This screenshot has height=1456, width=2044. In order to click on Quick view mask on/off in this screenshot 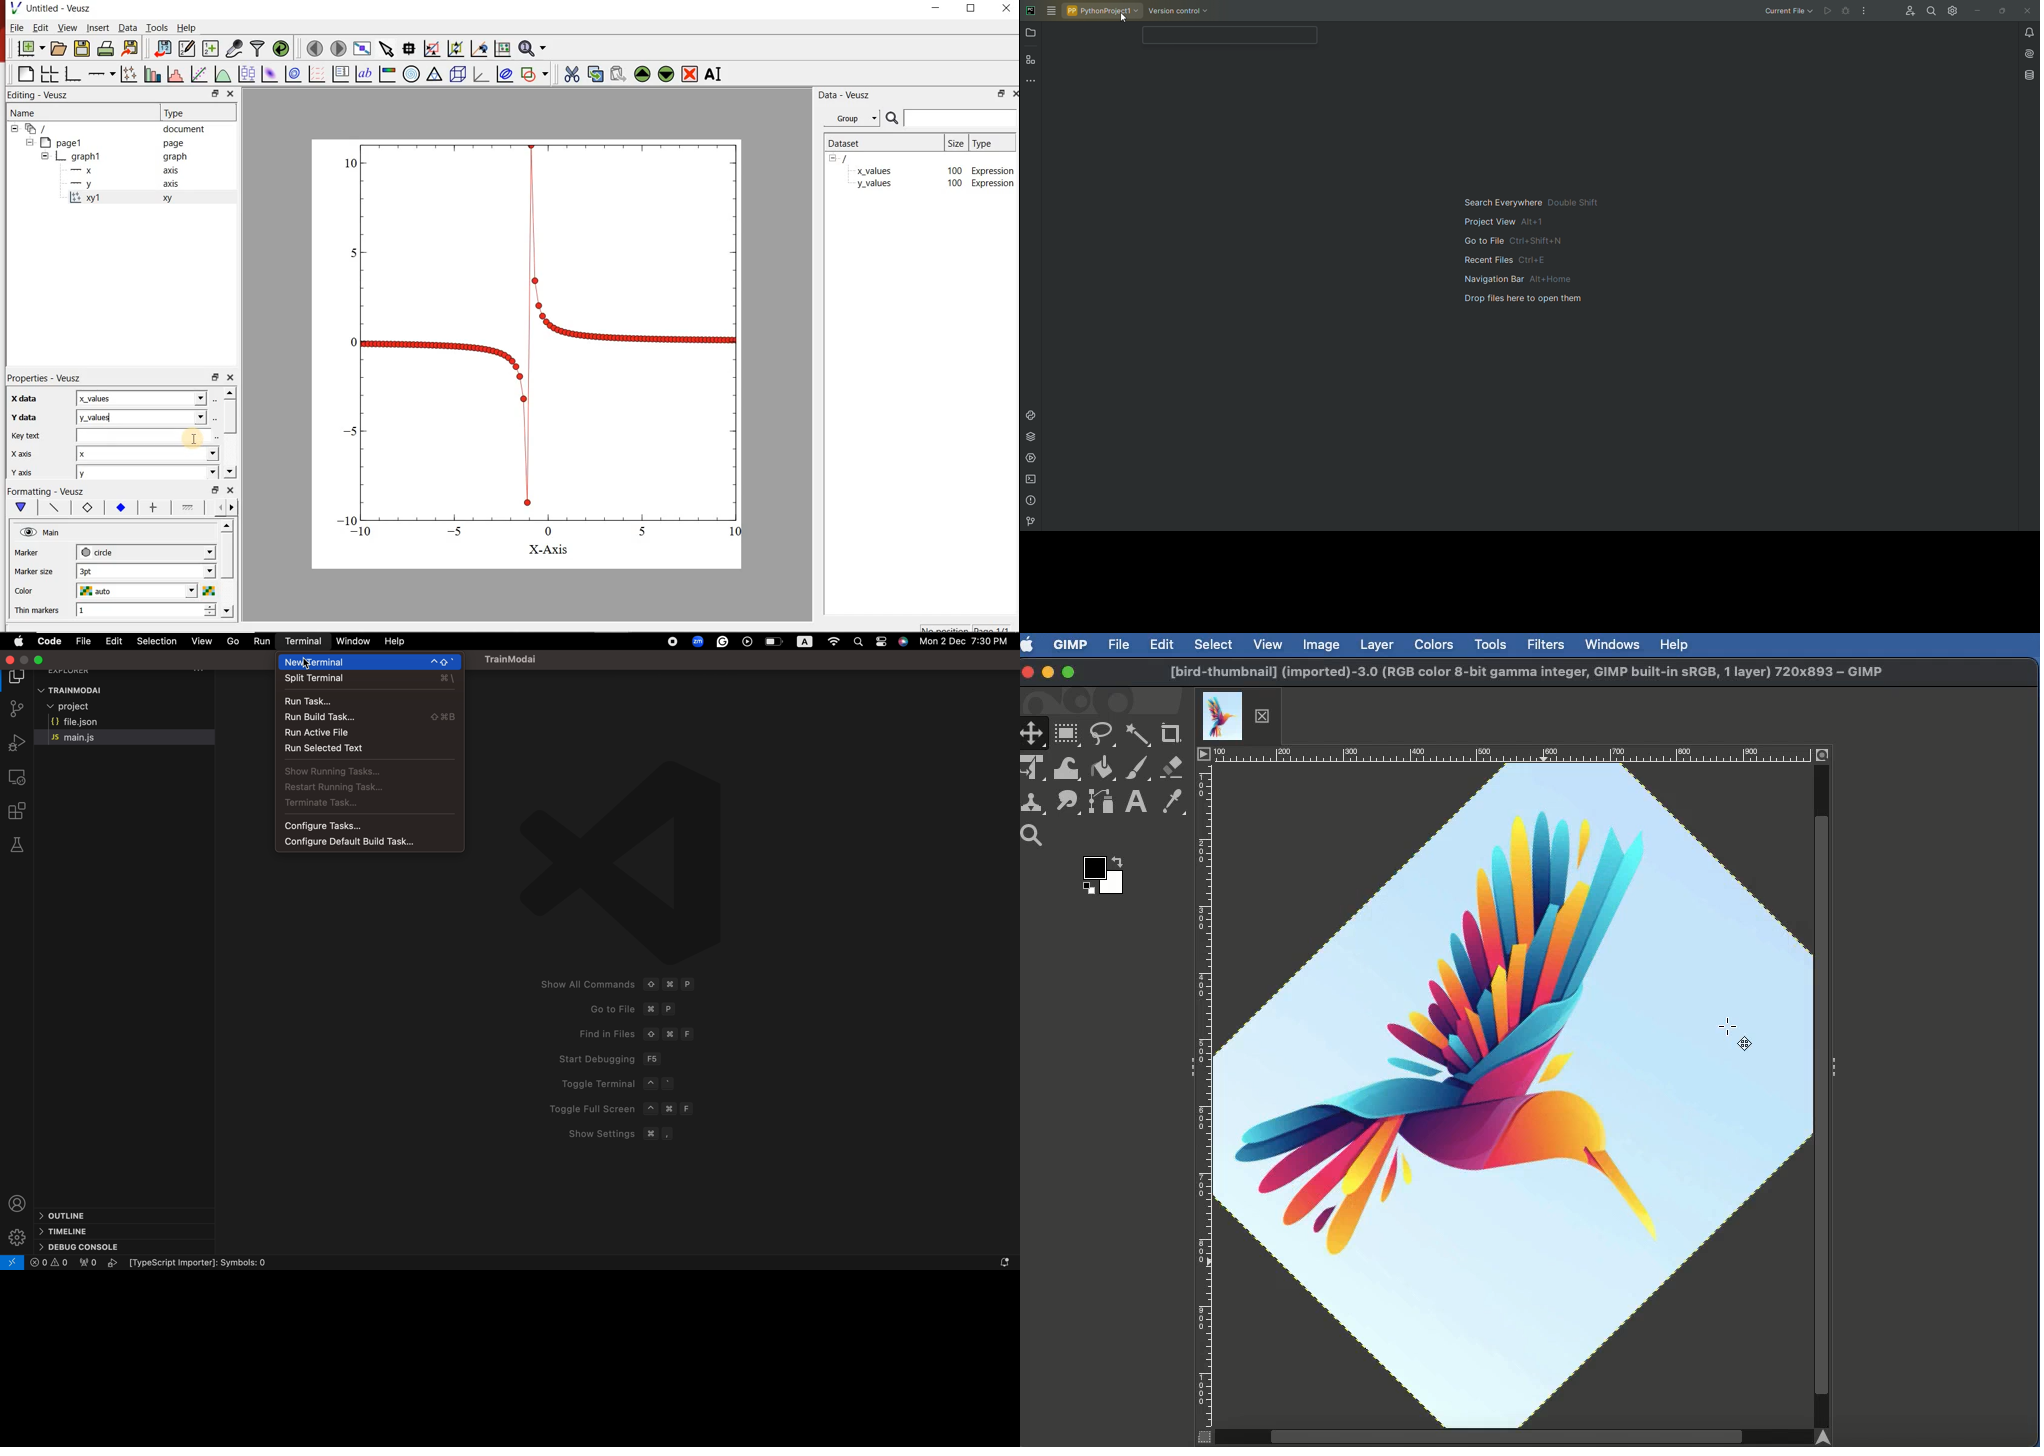, I will do `click(1201, 1438)`.